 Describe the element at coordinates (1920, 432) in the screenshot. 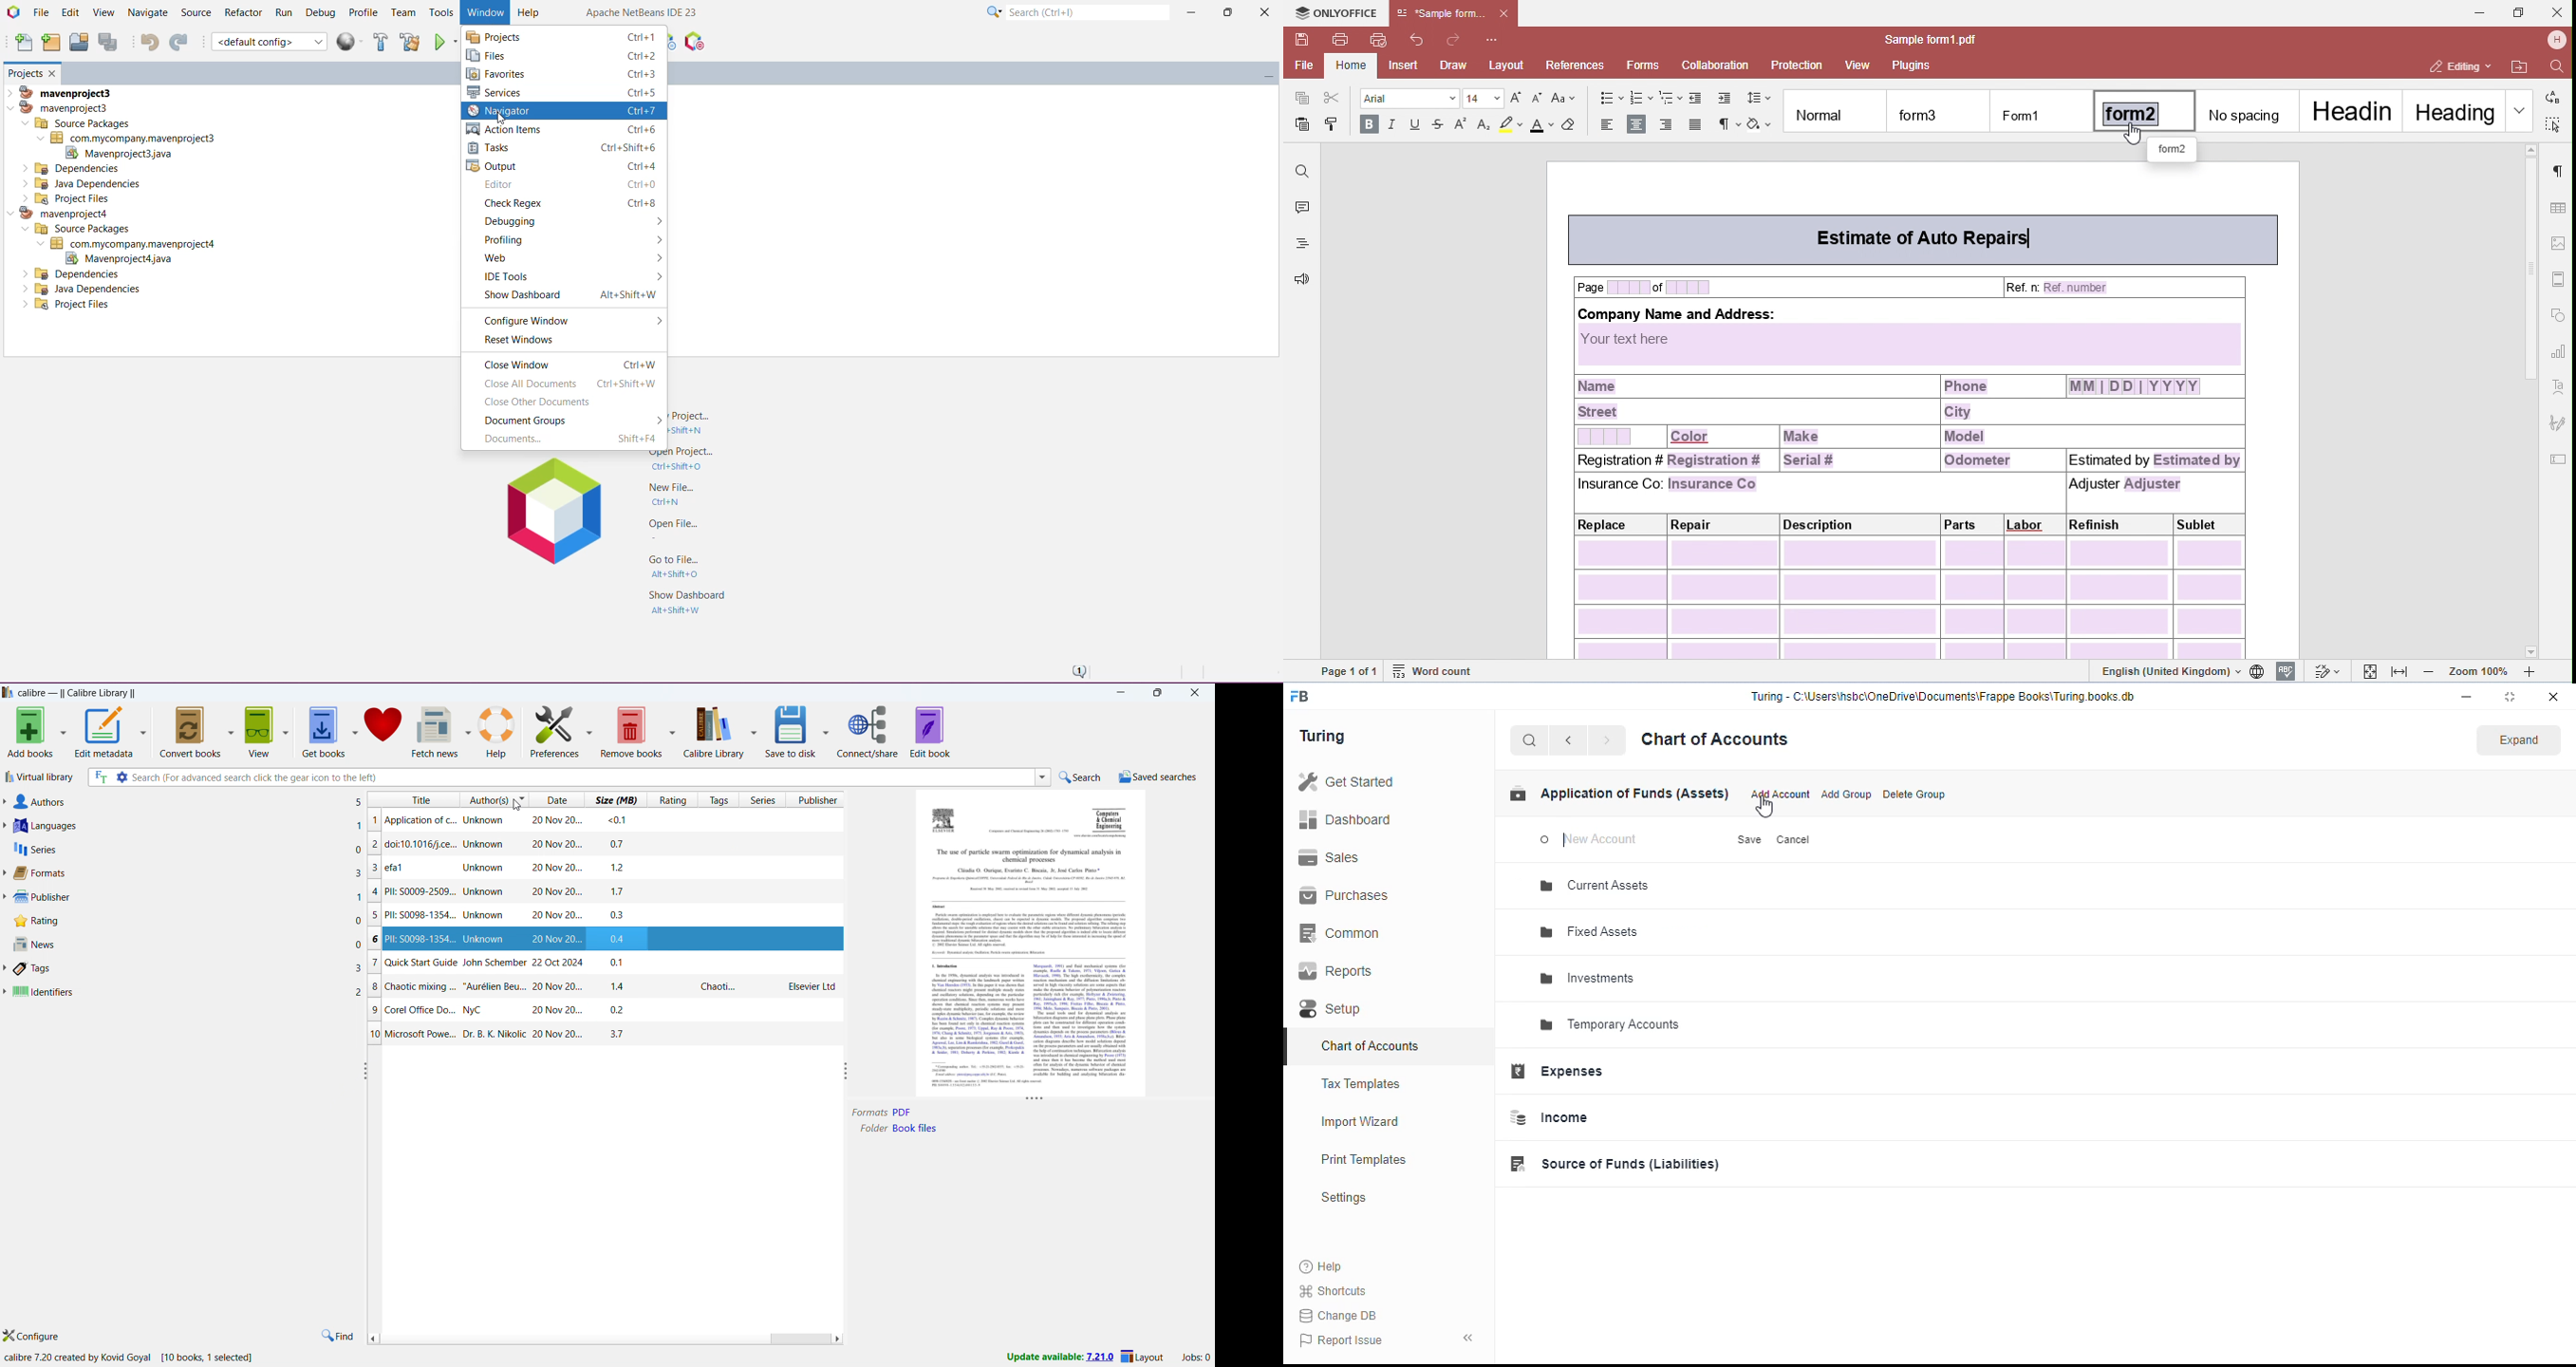

I see `form style changed to form 2` at that location.